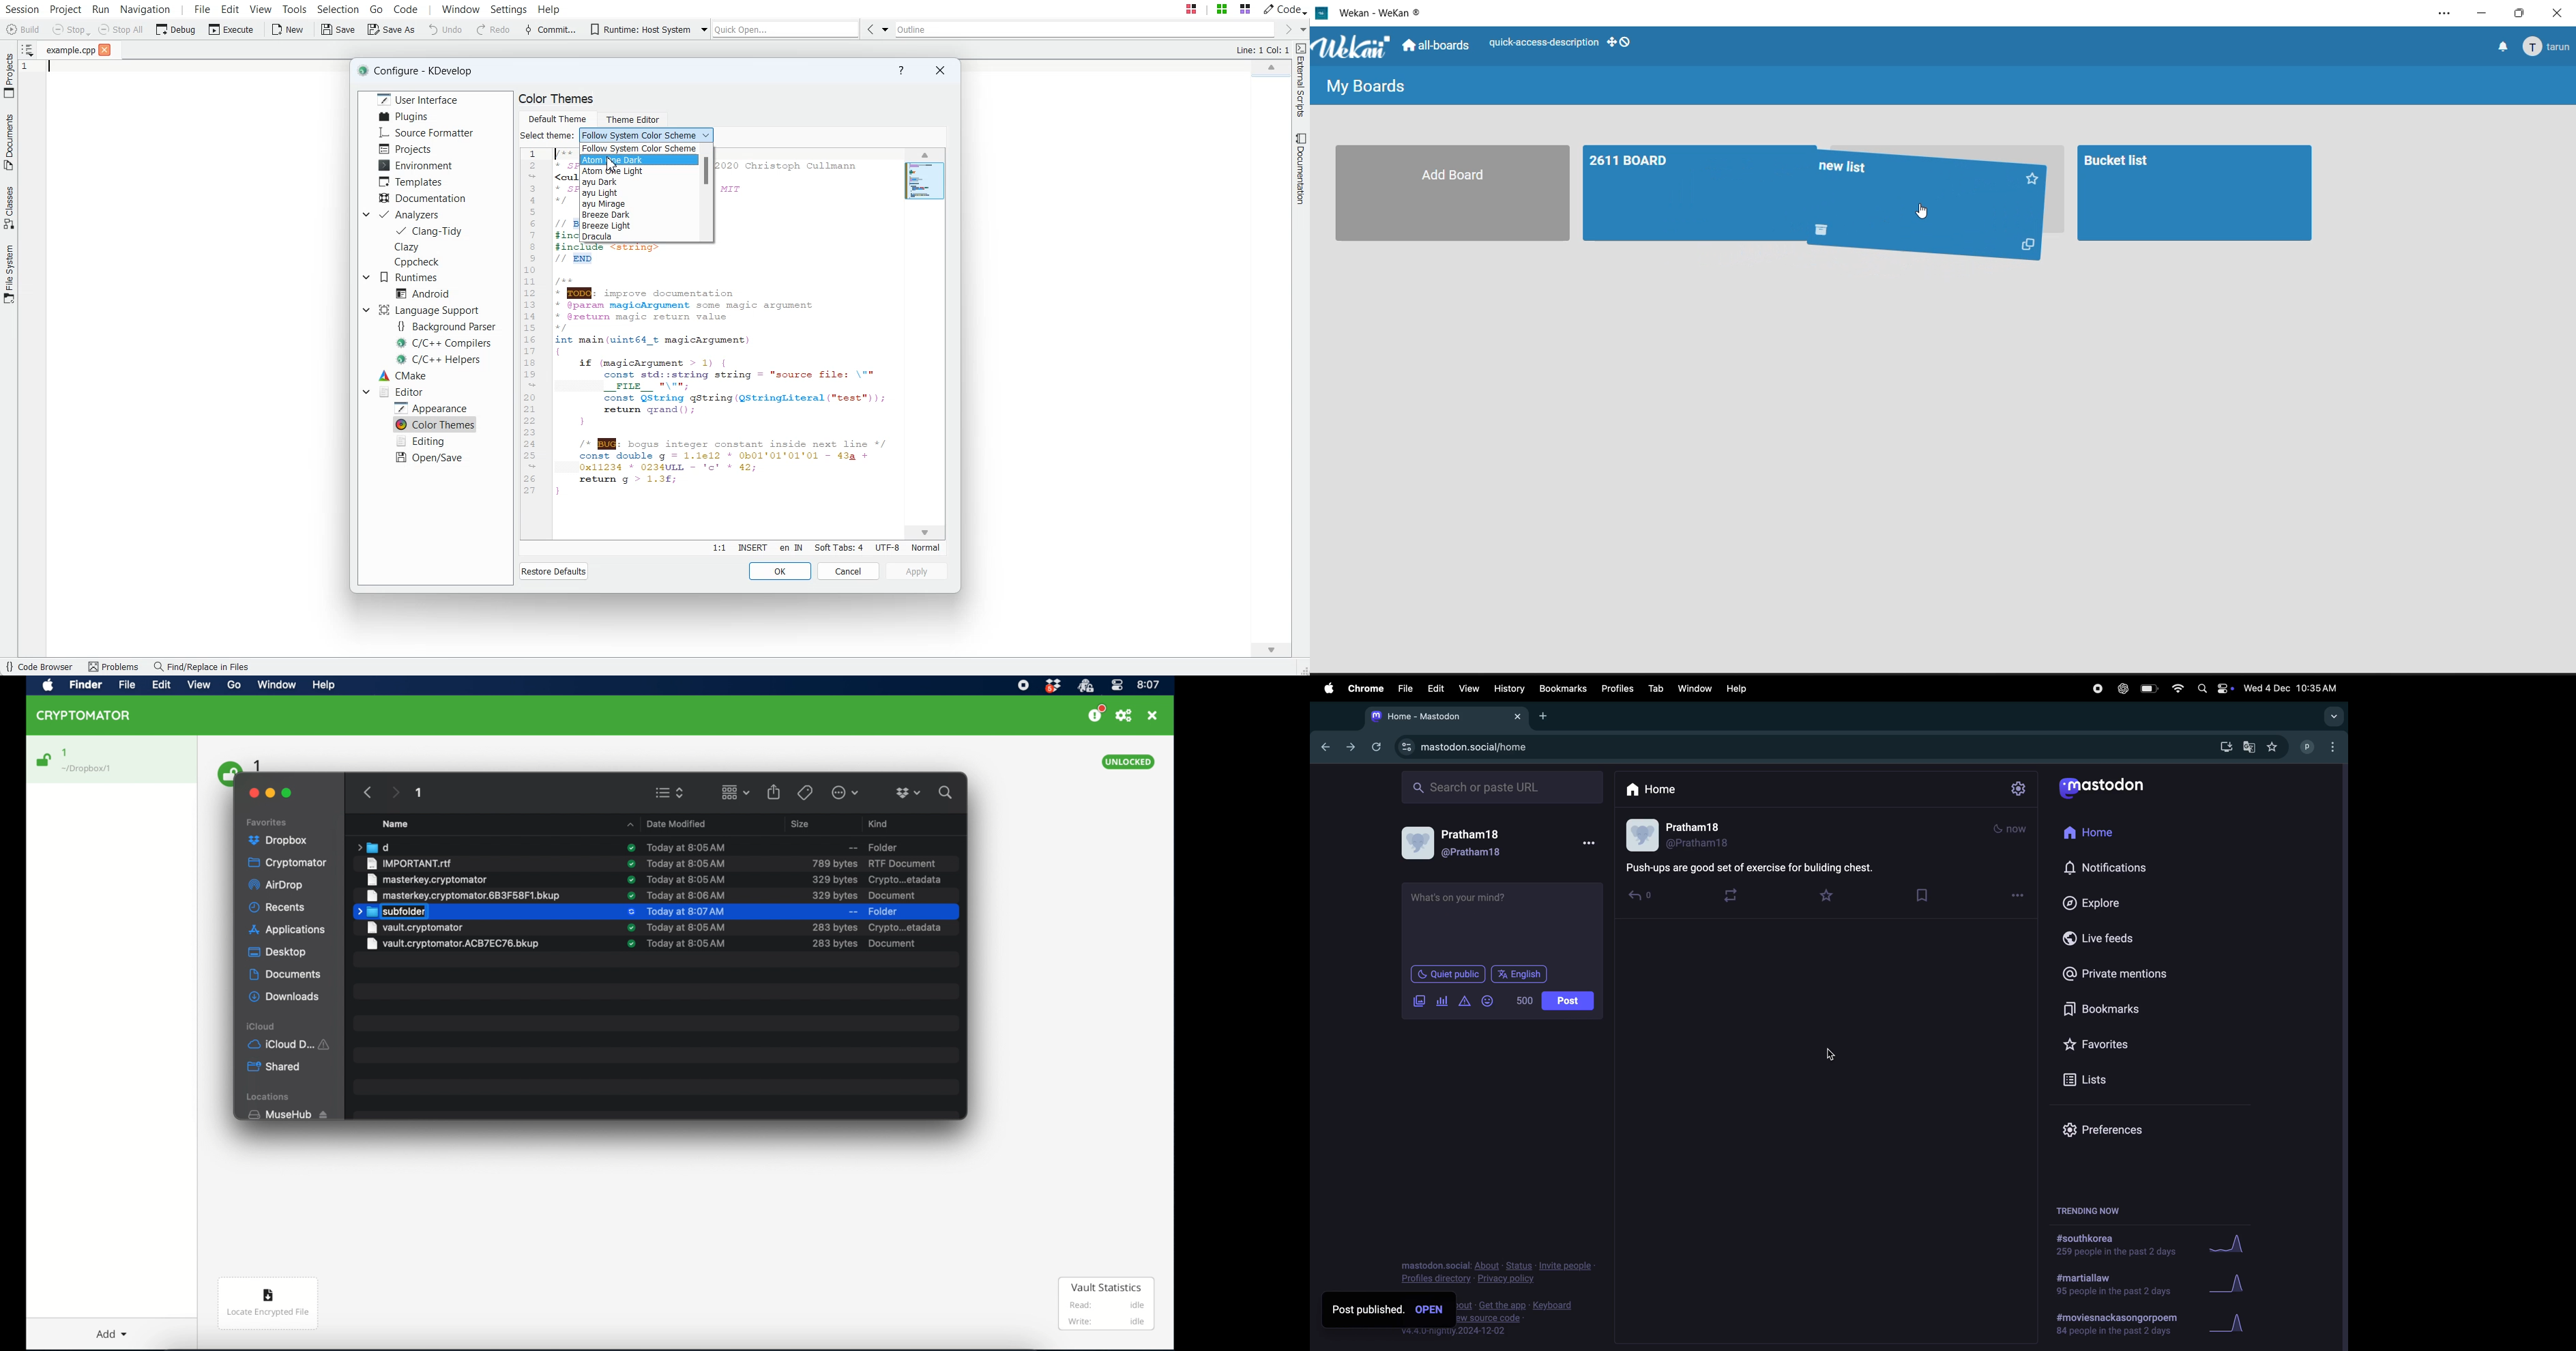 This screenshot has height=1372, width=2576. I want to click on minimize, so click(2486, 13).